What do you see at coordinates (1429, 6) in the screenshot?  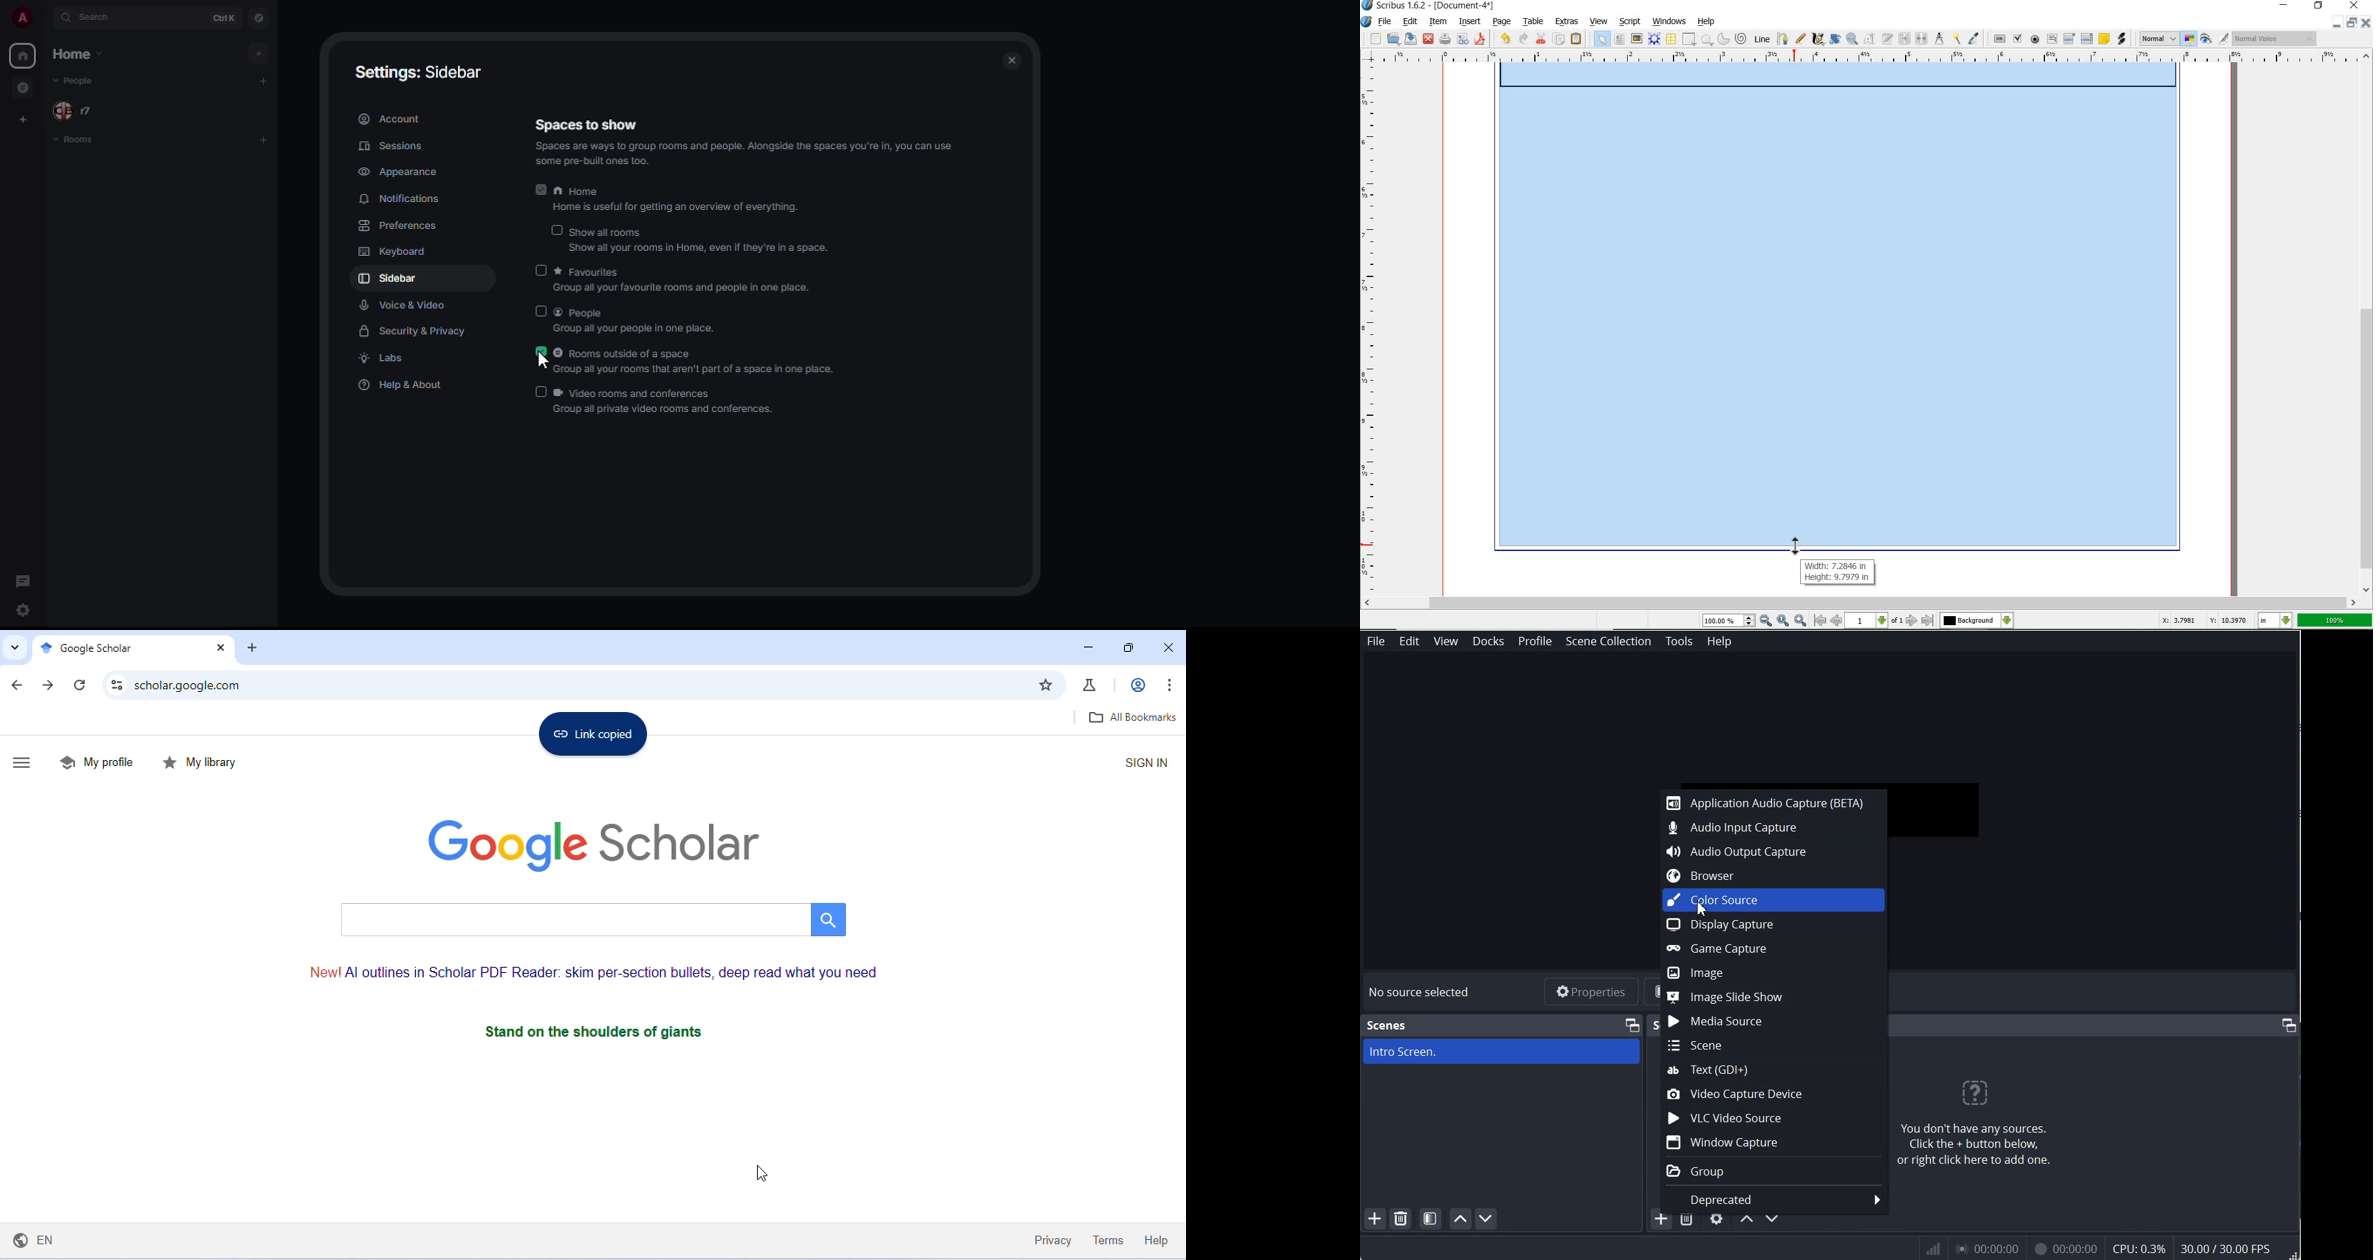 I see `Scribus 1.6.2 - [Document-4*]` at bounding box center [1429, 6].